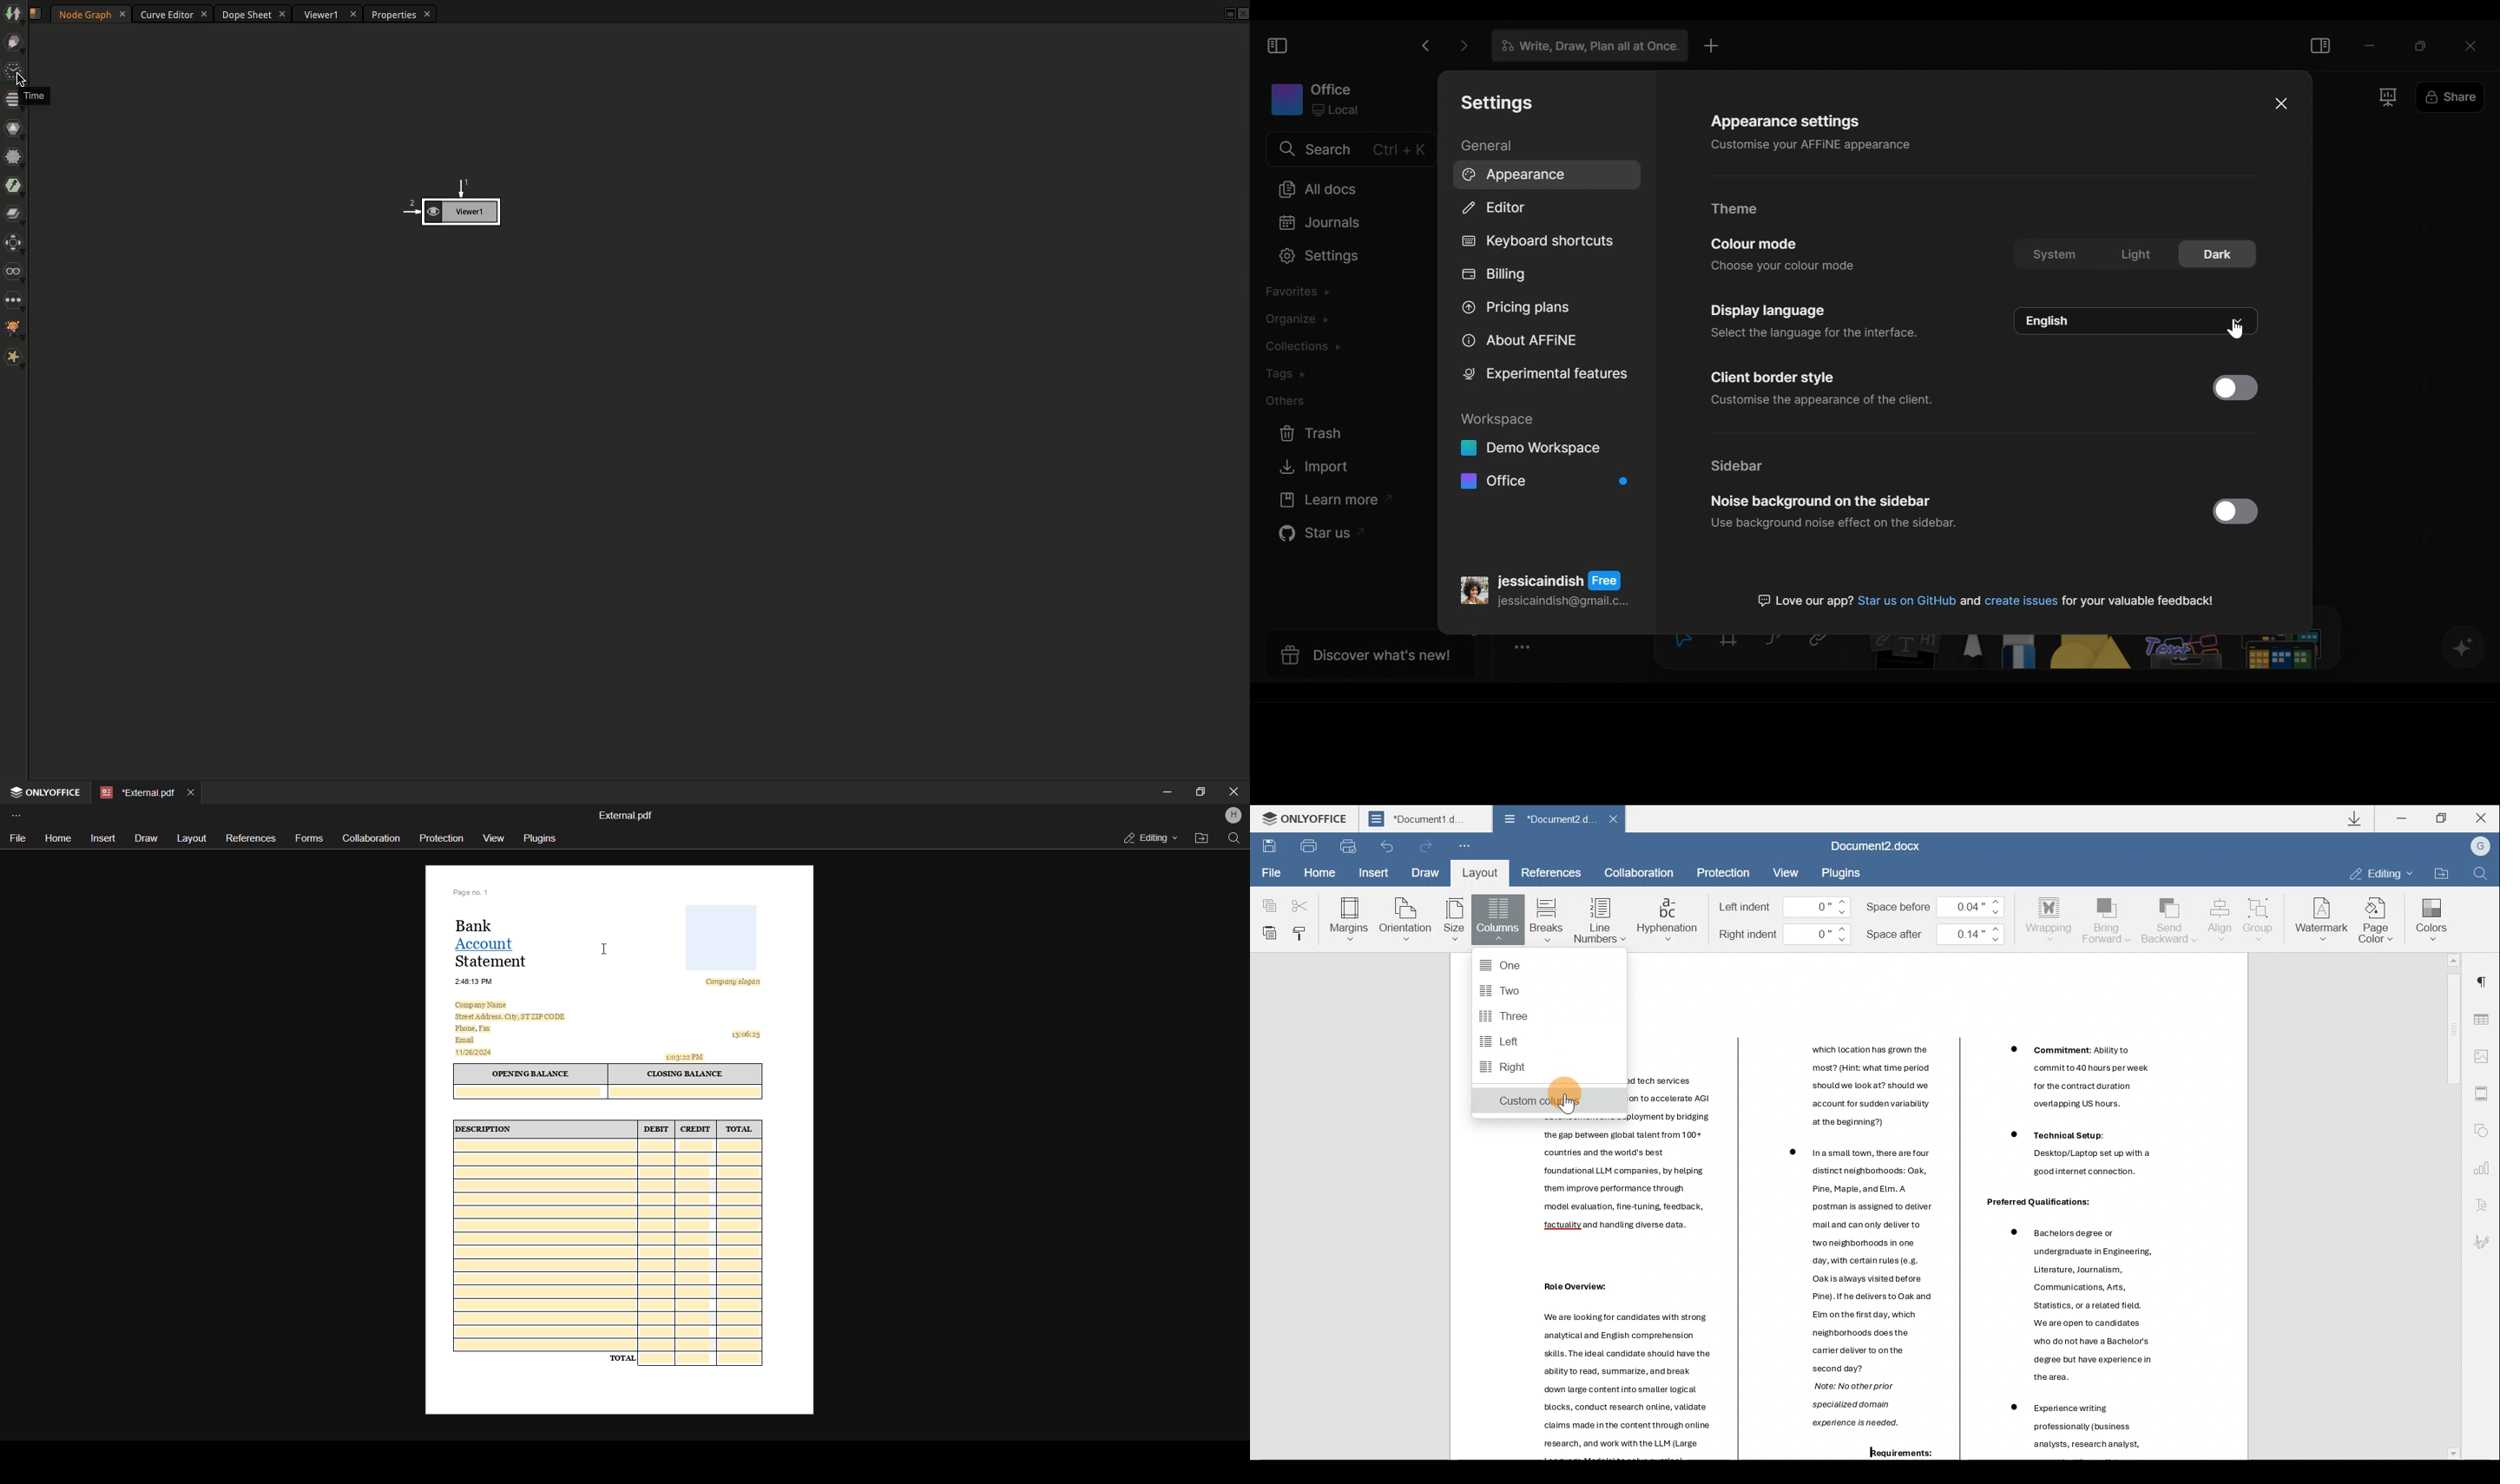 The image size is (2520, 1484). I want to click on Find, so click(2481, 874).